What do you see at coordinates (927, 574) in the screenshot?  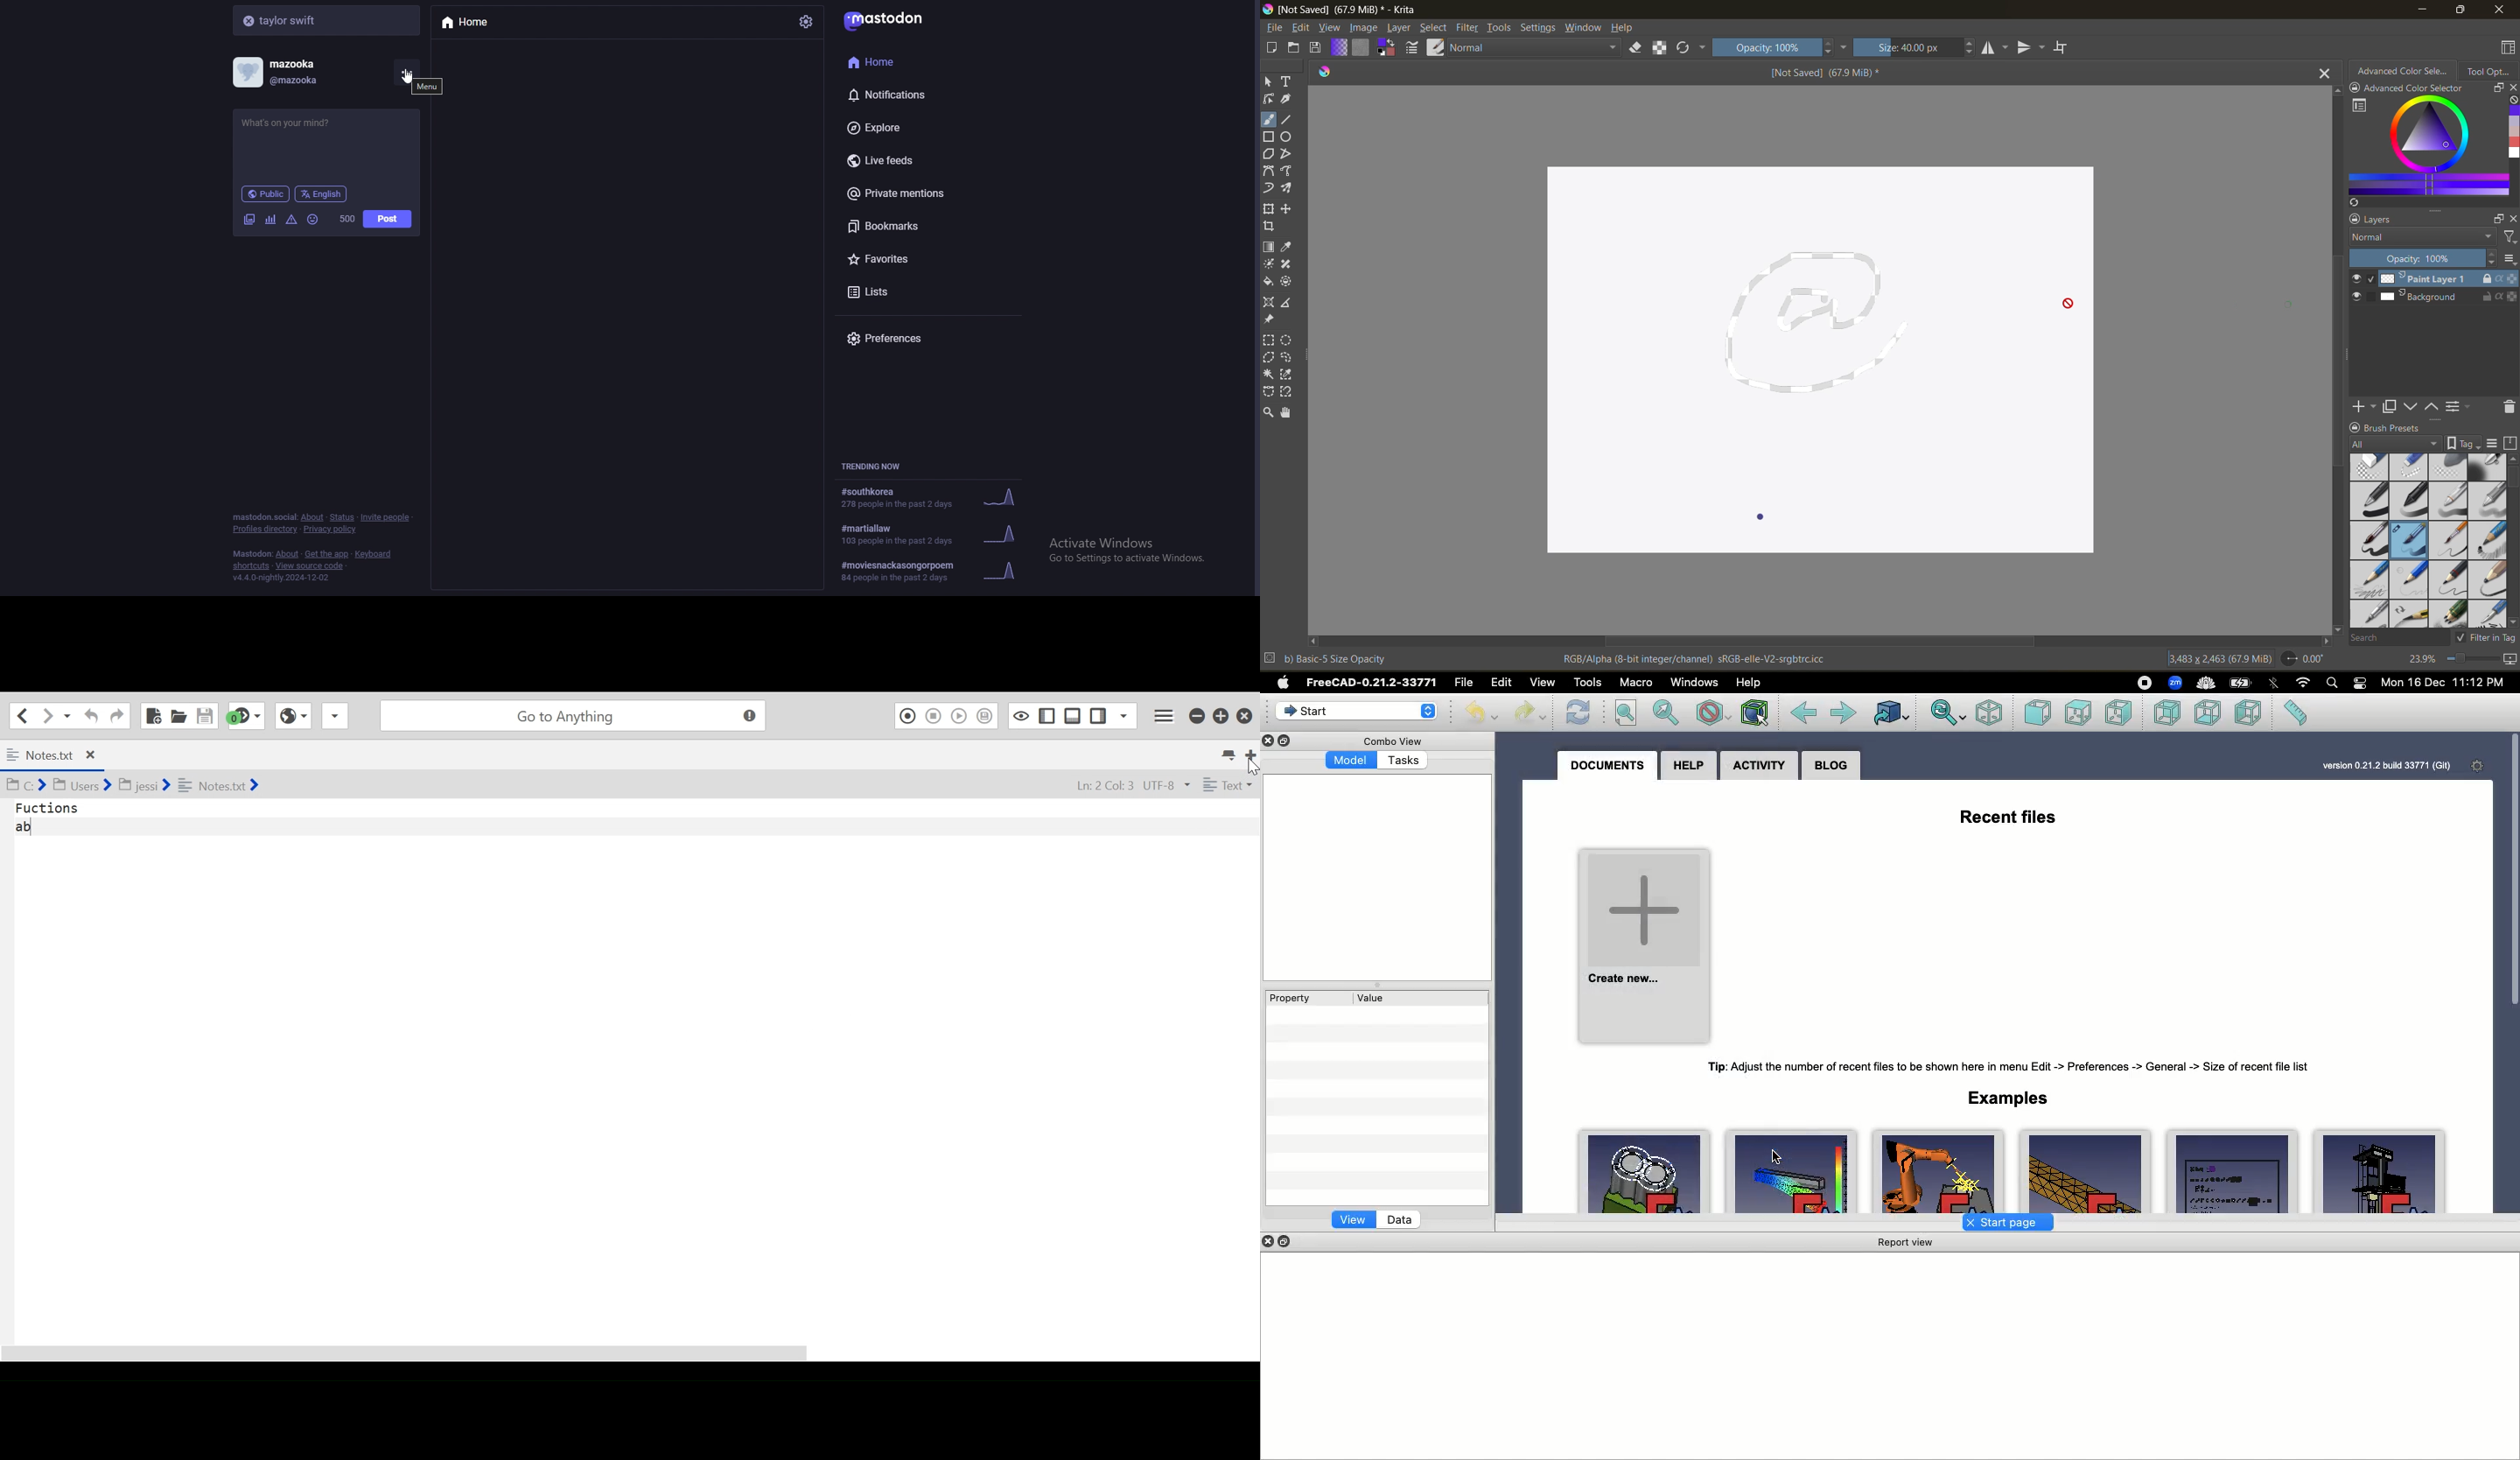 I see `trending` at bounding box center [927, 574].